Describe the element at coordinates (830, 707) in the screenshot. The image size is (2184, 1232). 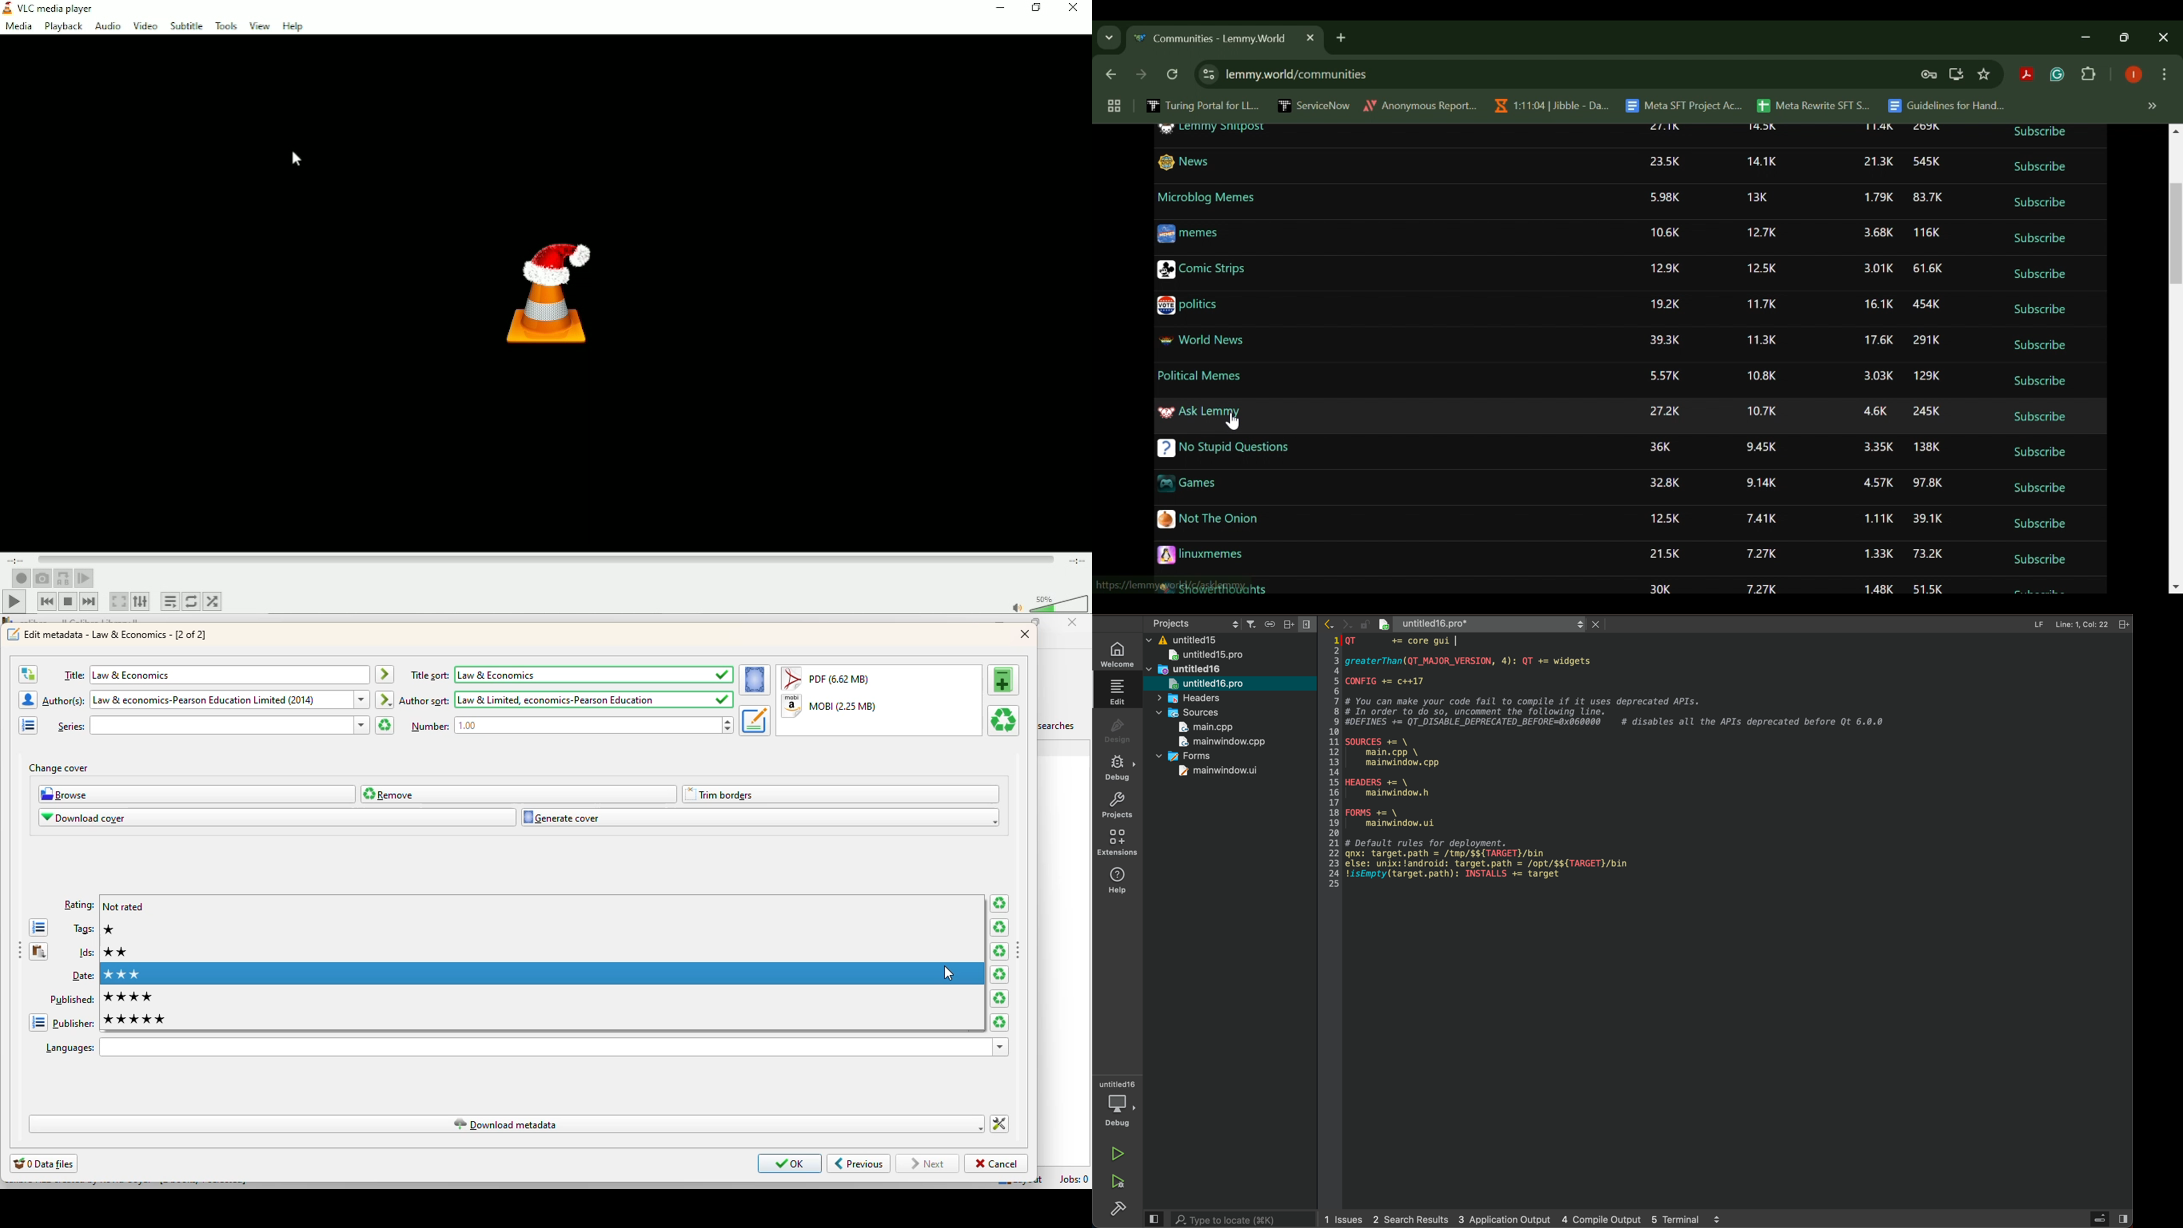
I see `MOBI (2.25 MB)` at that location.